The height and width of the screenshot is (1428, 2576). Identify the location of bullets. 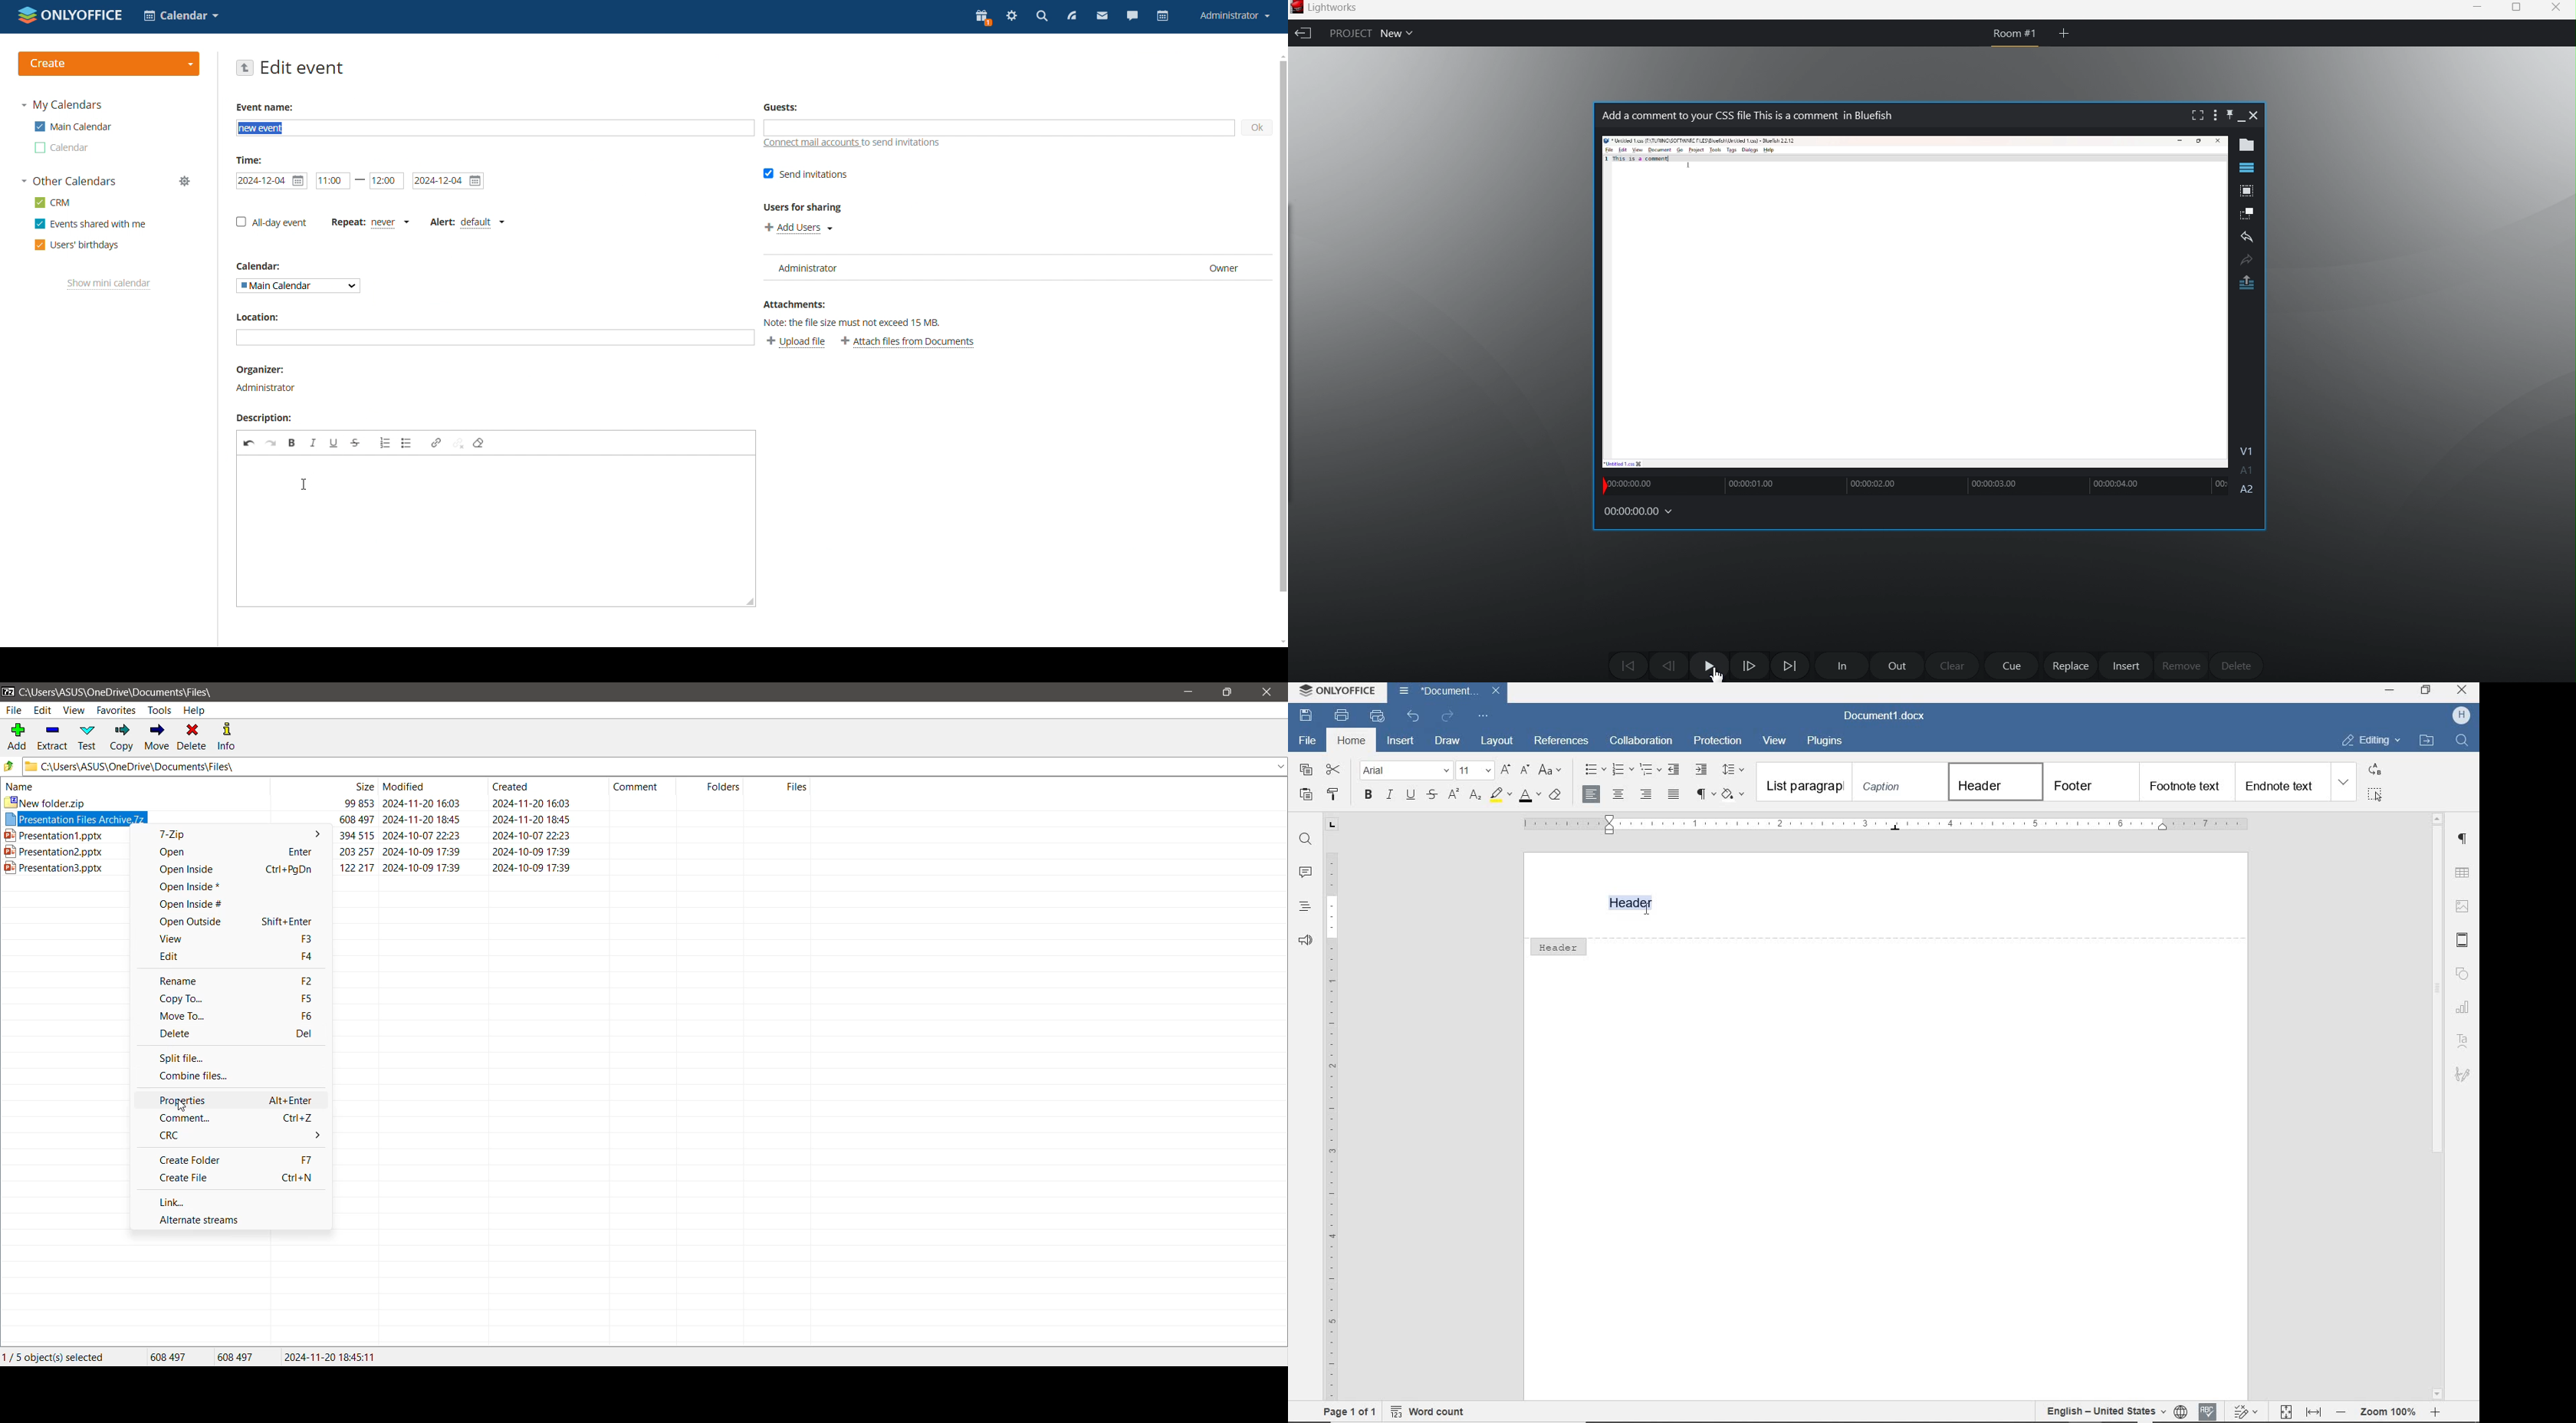
(1592, 770).